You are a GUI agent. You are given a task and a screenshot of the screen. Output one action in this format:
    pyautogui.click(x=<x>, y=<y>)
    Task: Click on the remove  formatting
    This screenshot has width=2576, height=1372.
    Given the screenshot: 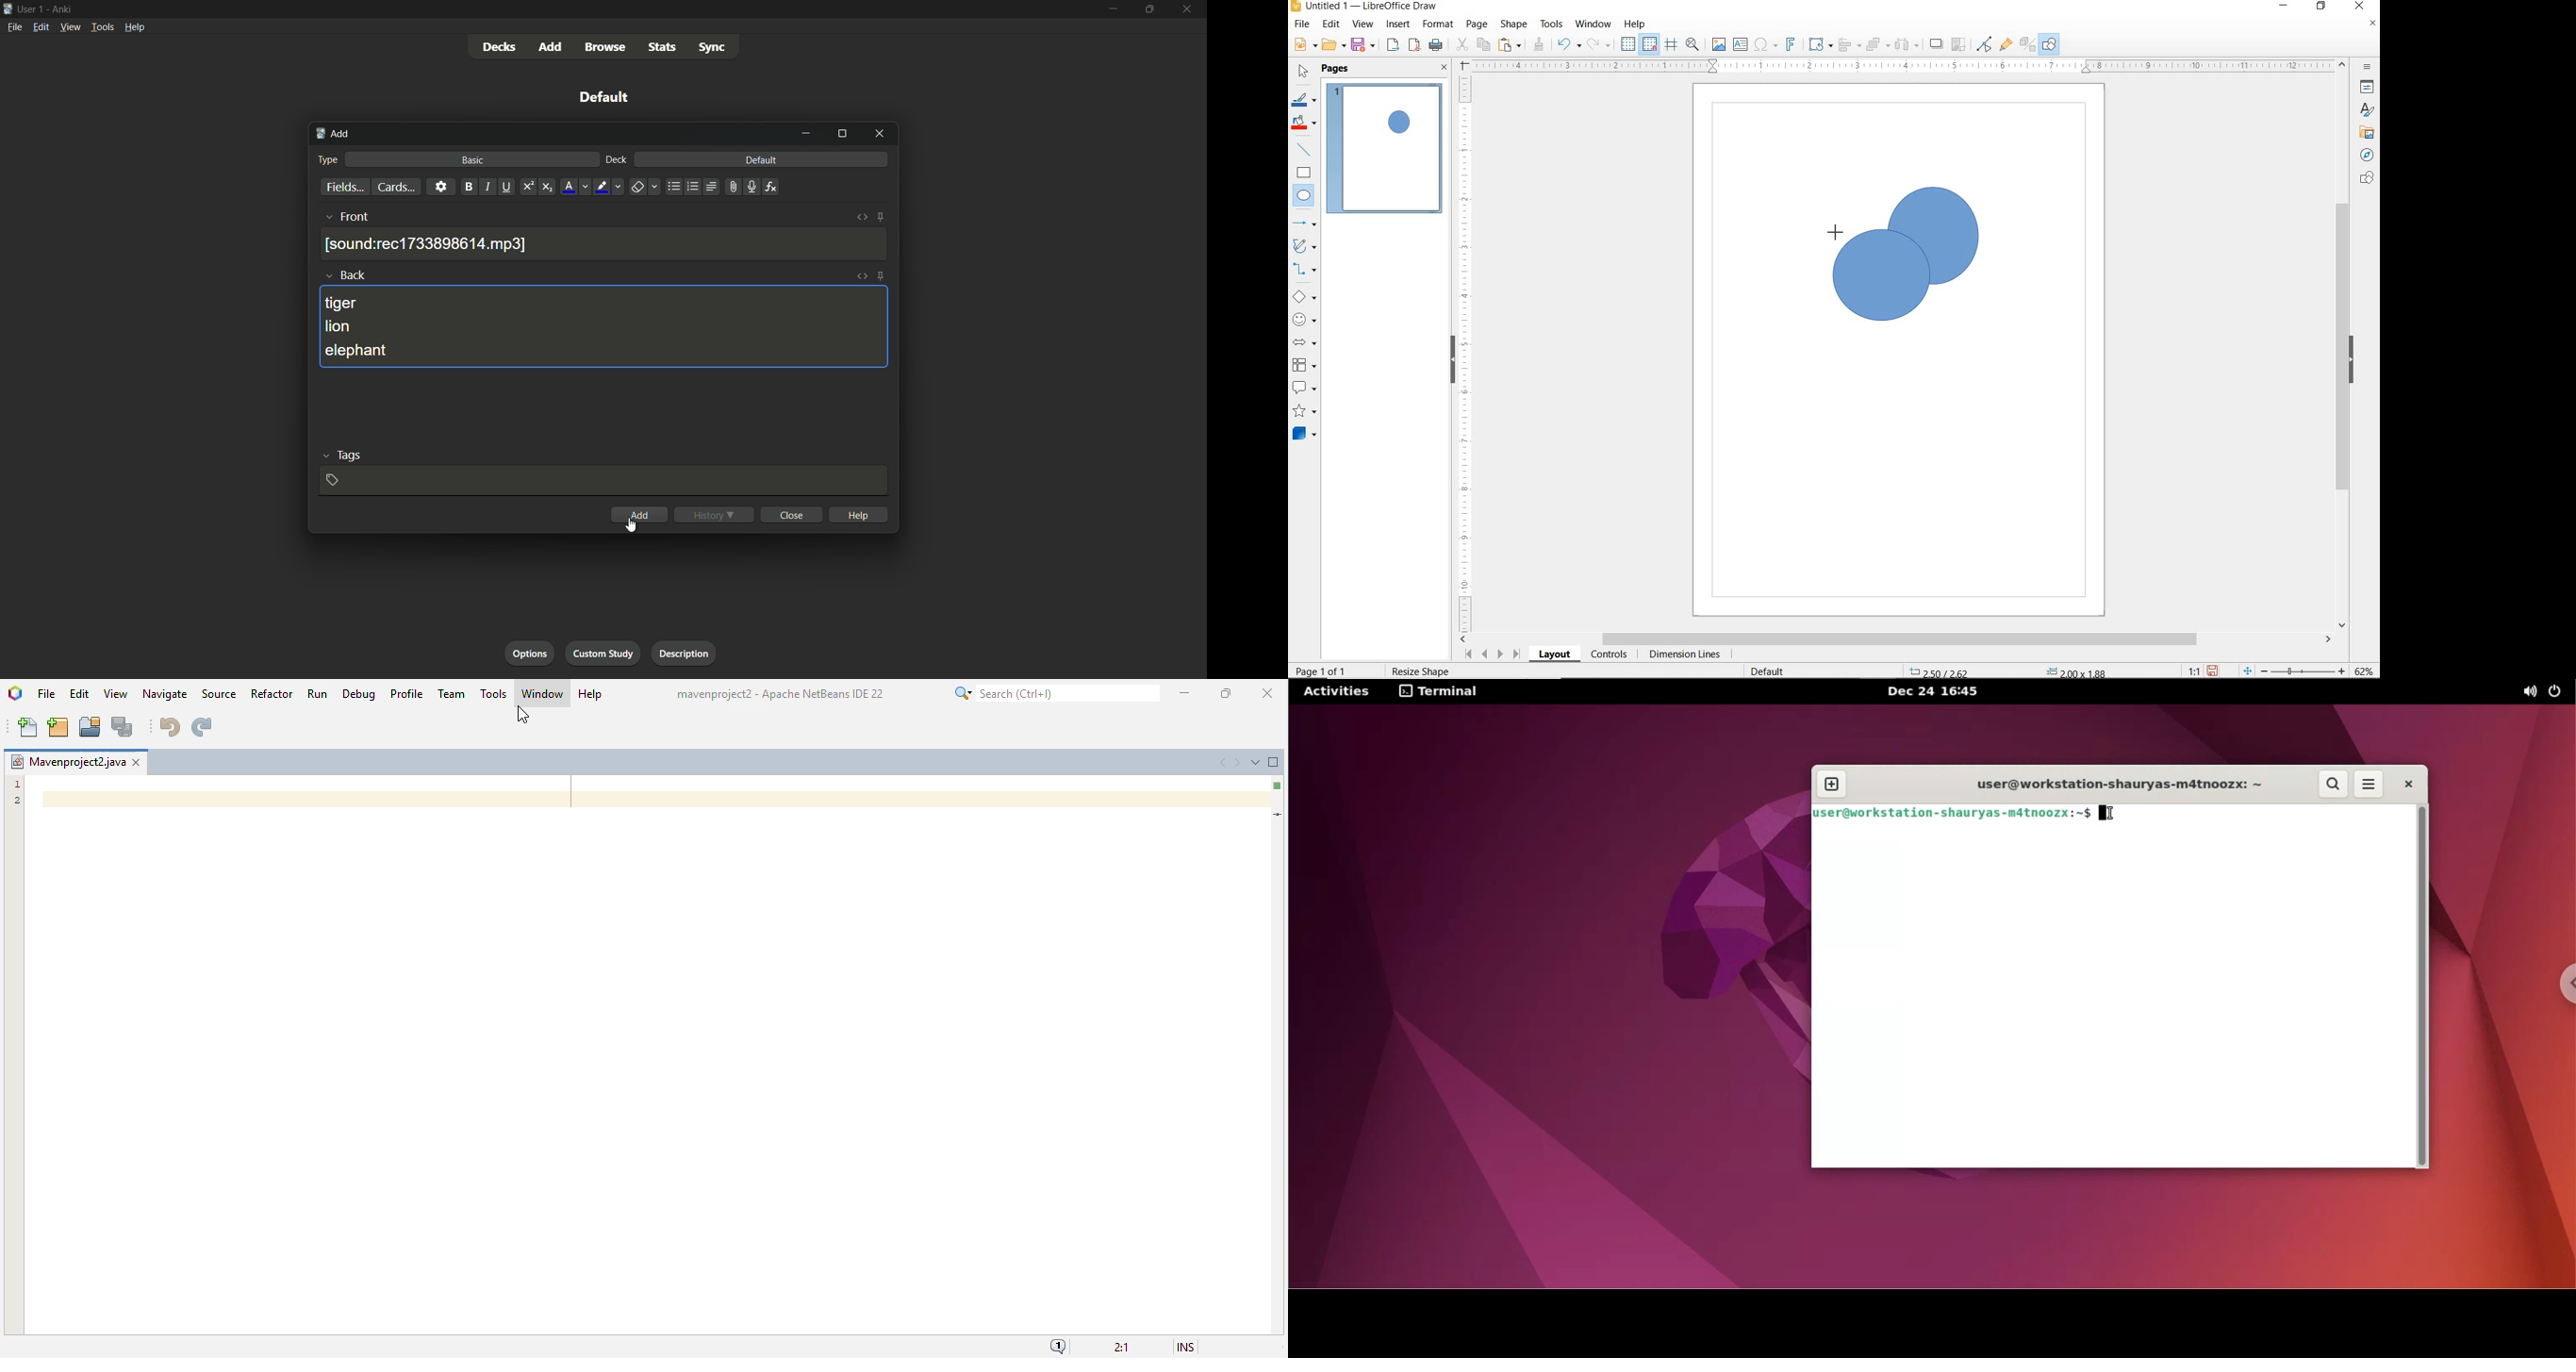 What is the action you would take?
    pyautogui.click(x=637, y=187)
    